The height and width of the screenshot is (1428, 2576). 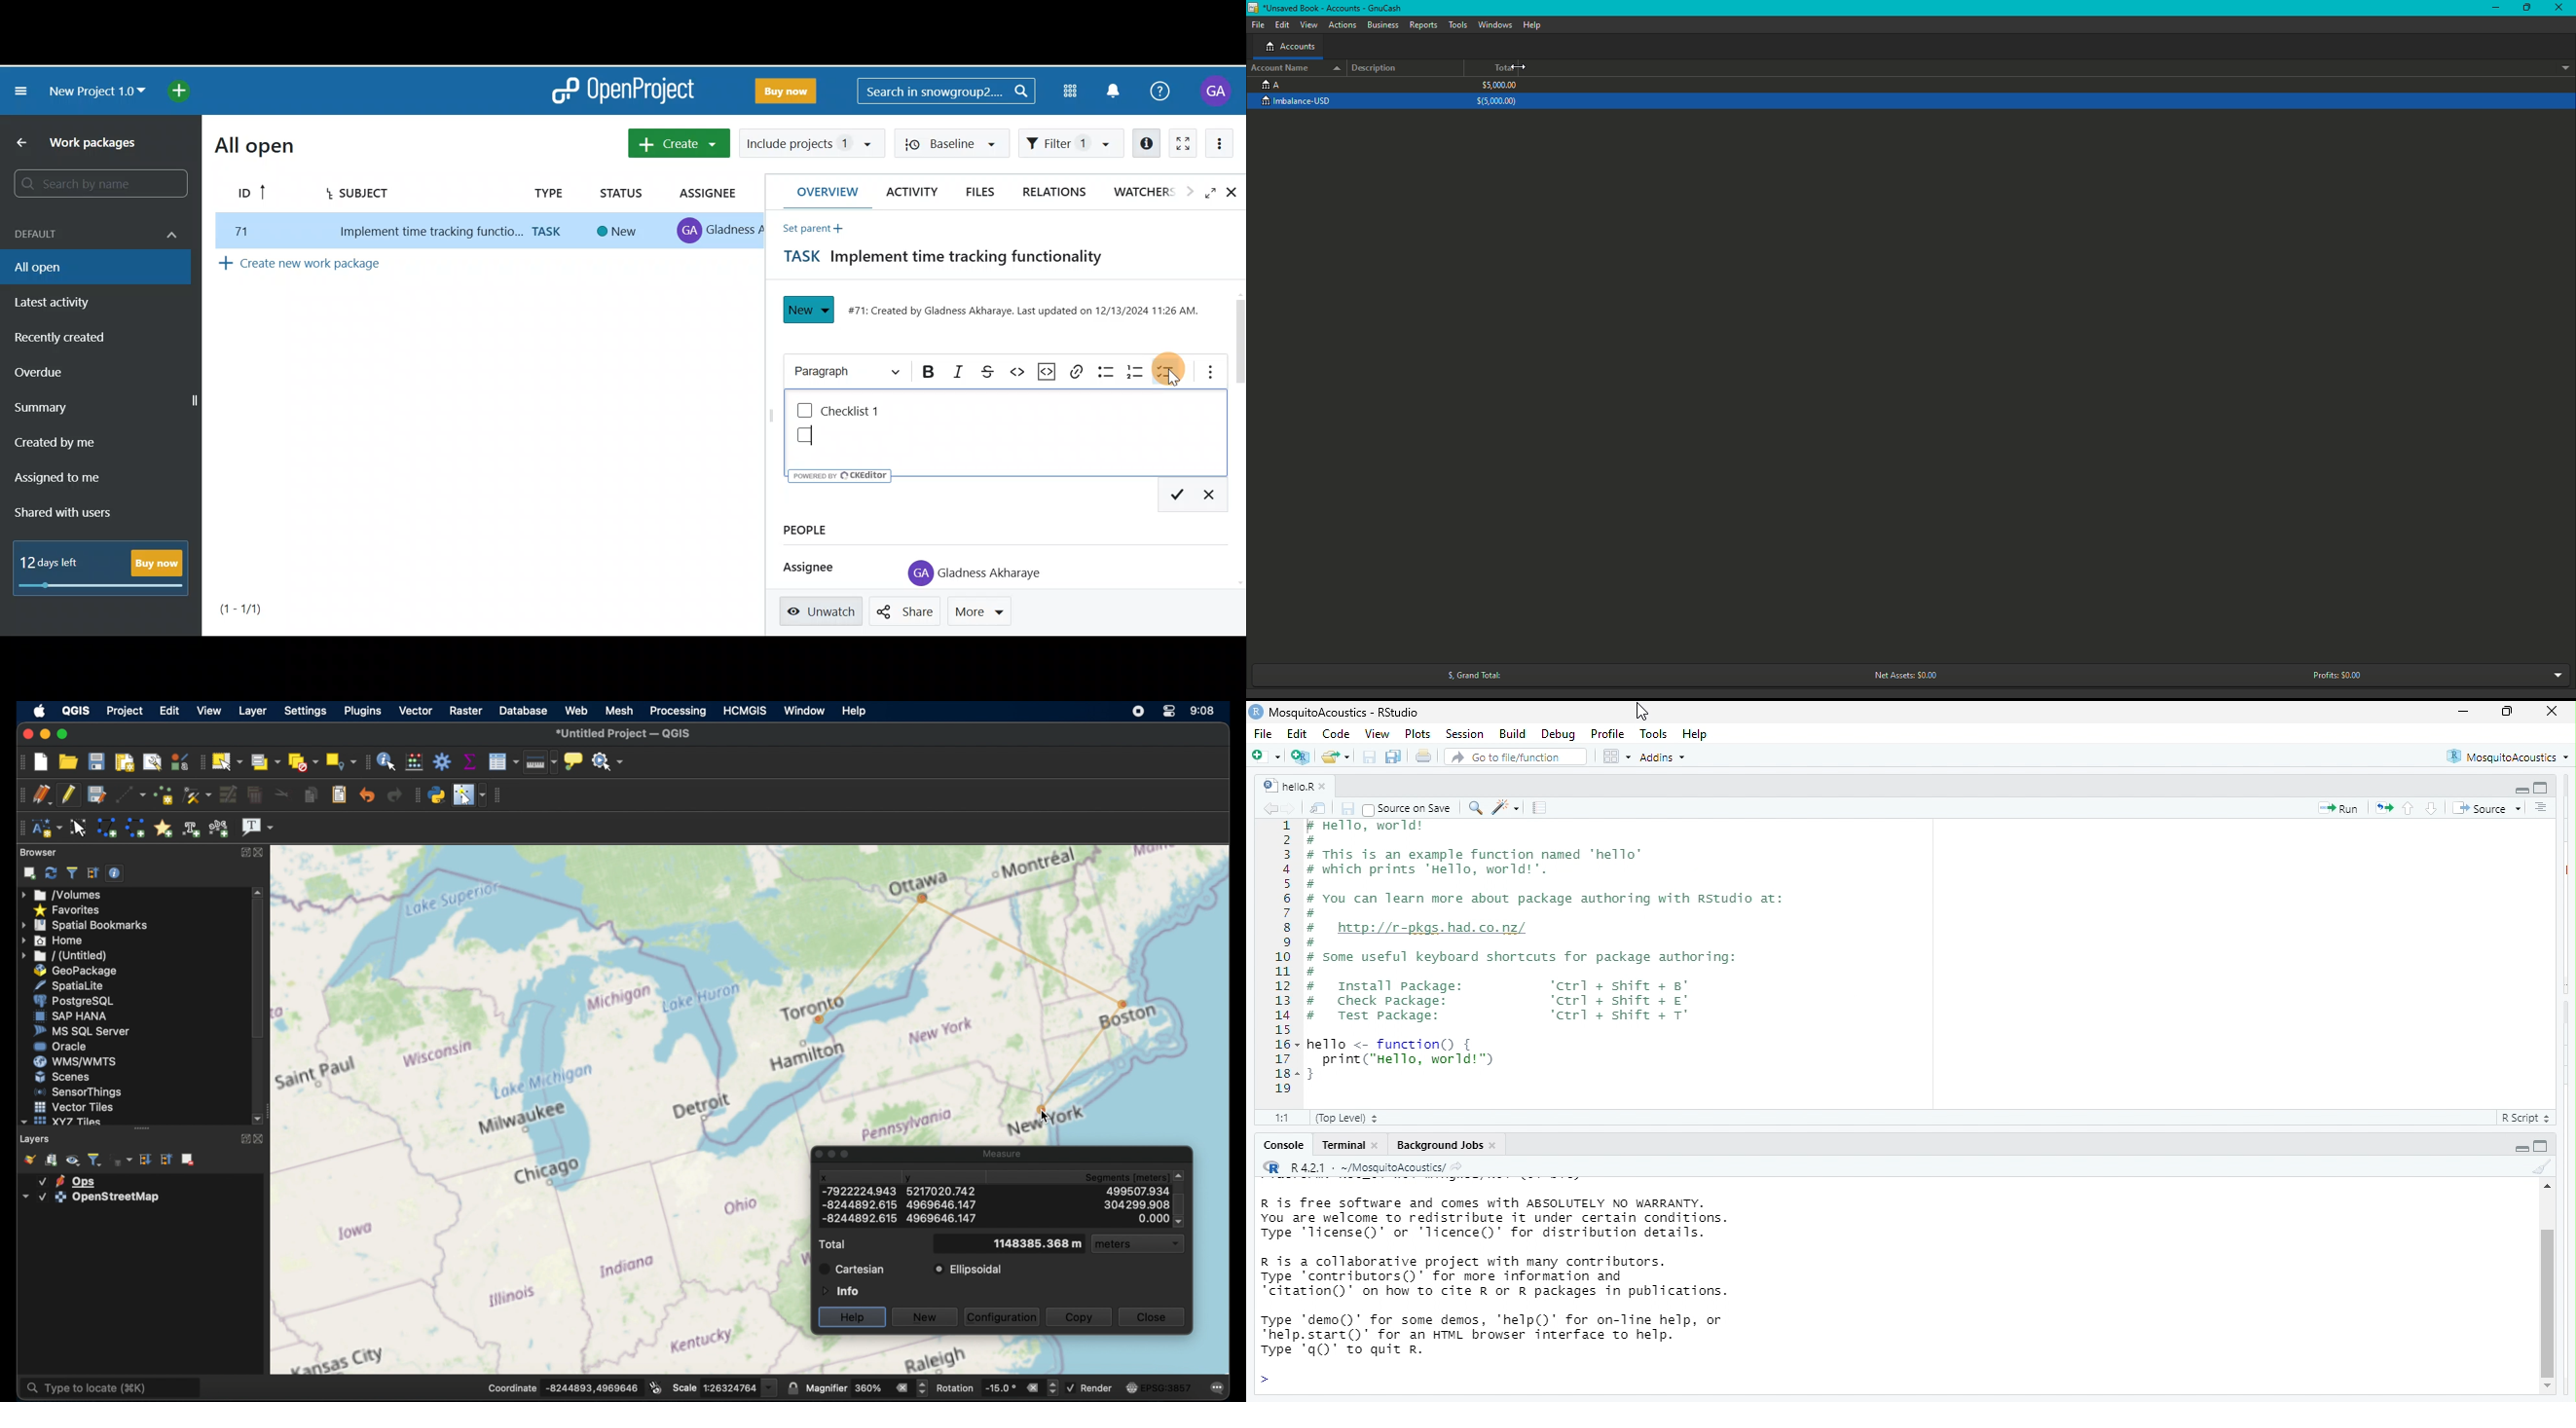 What do you see at coordinates (1163, 95) in the screenshot?
I see `Help` at bounding box center [1163, 95].